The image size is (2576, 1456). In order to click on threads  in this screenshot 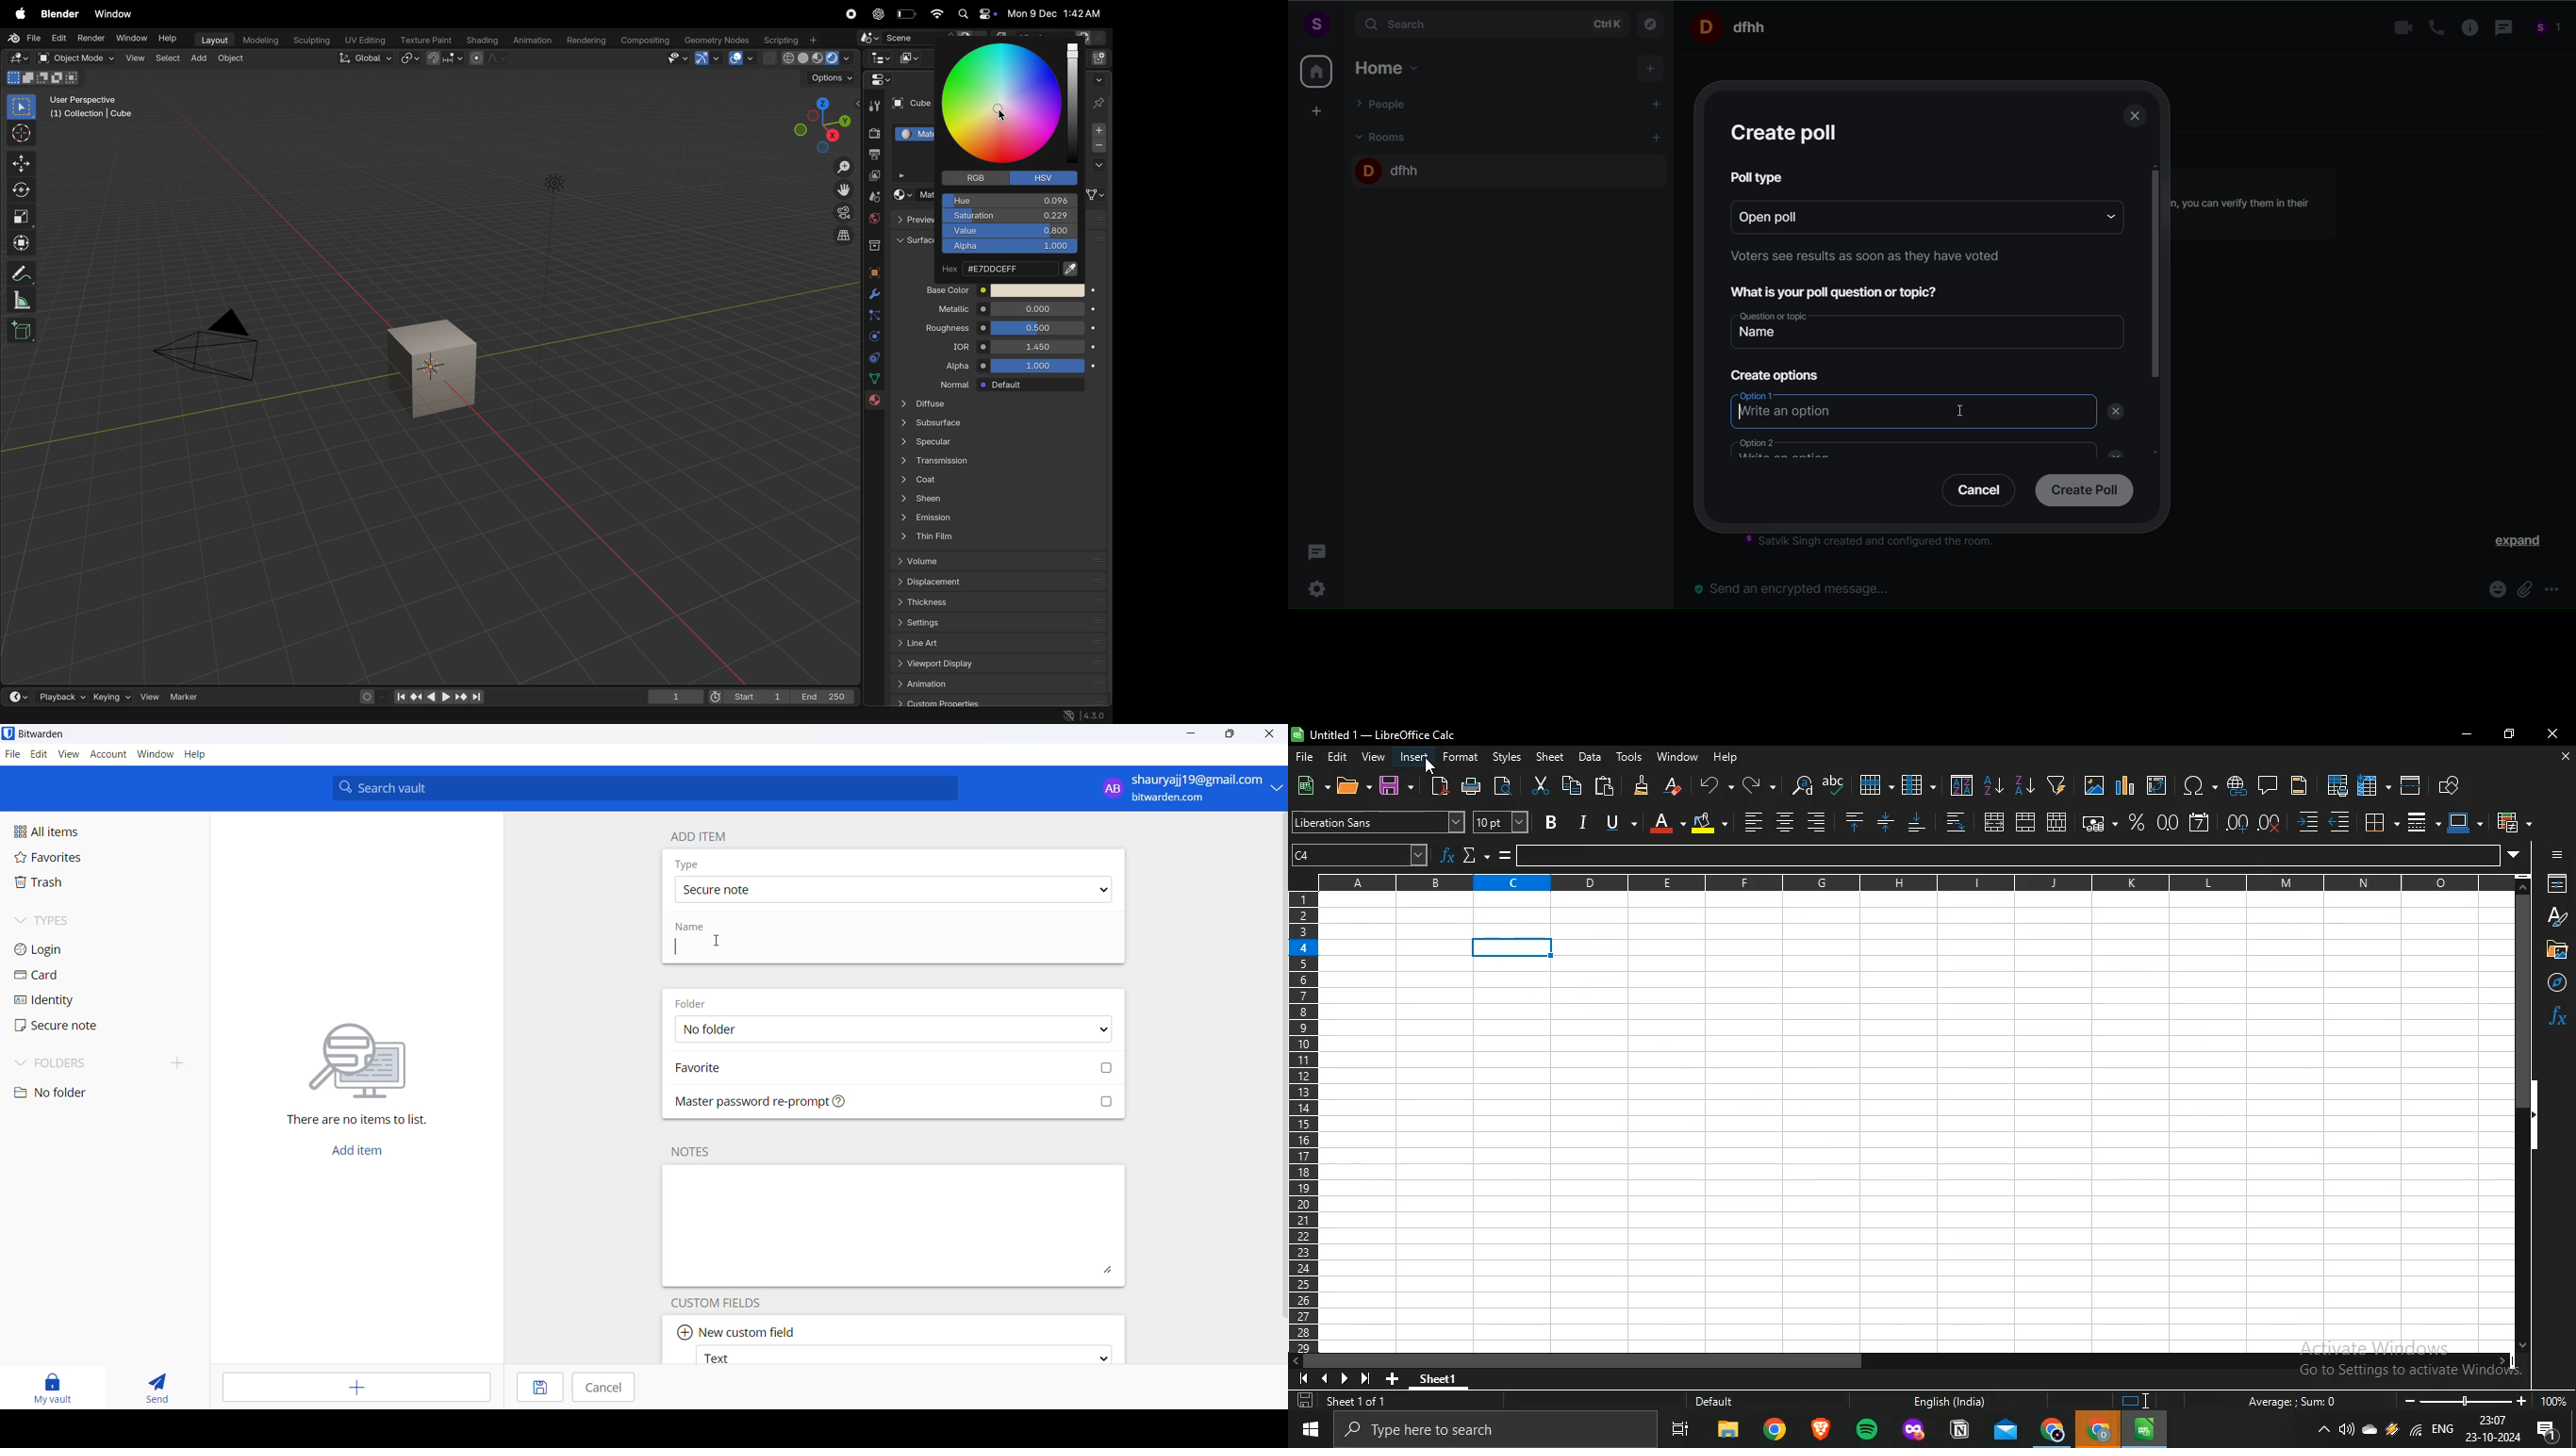, I will do `click(1318, 548)`.